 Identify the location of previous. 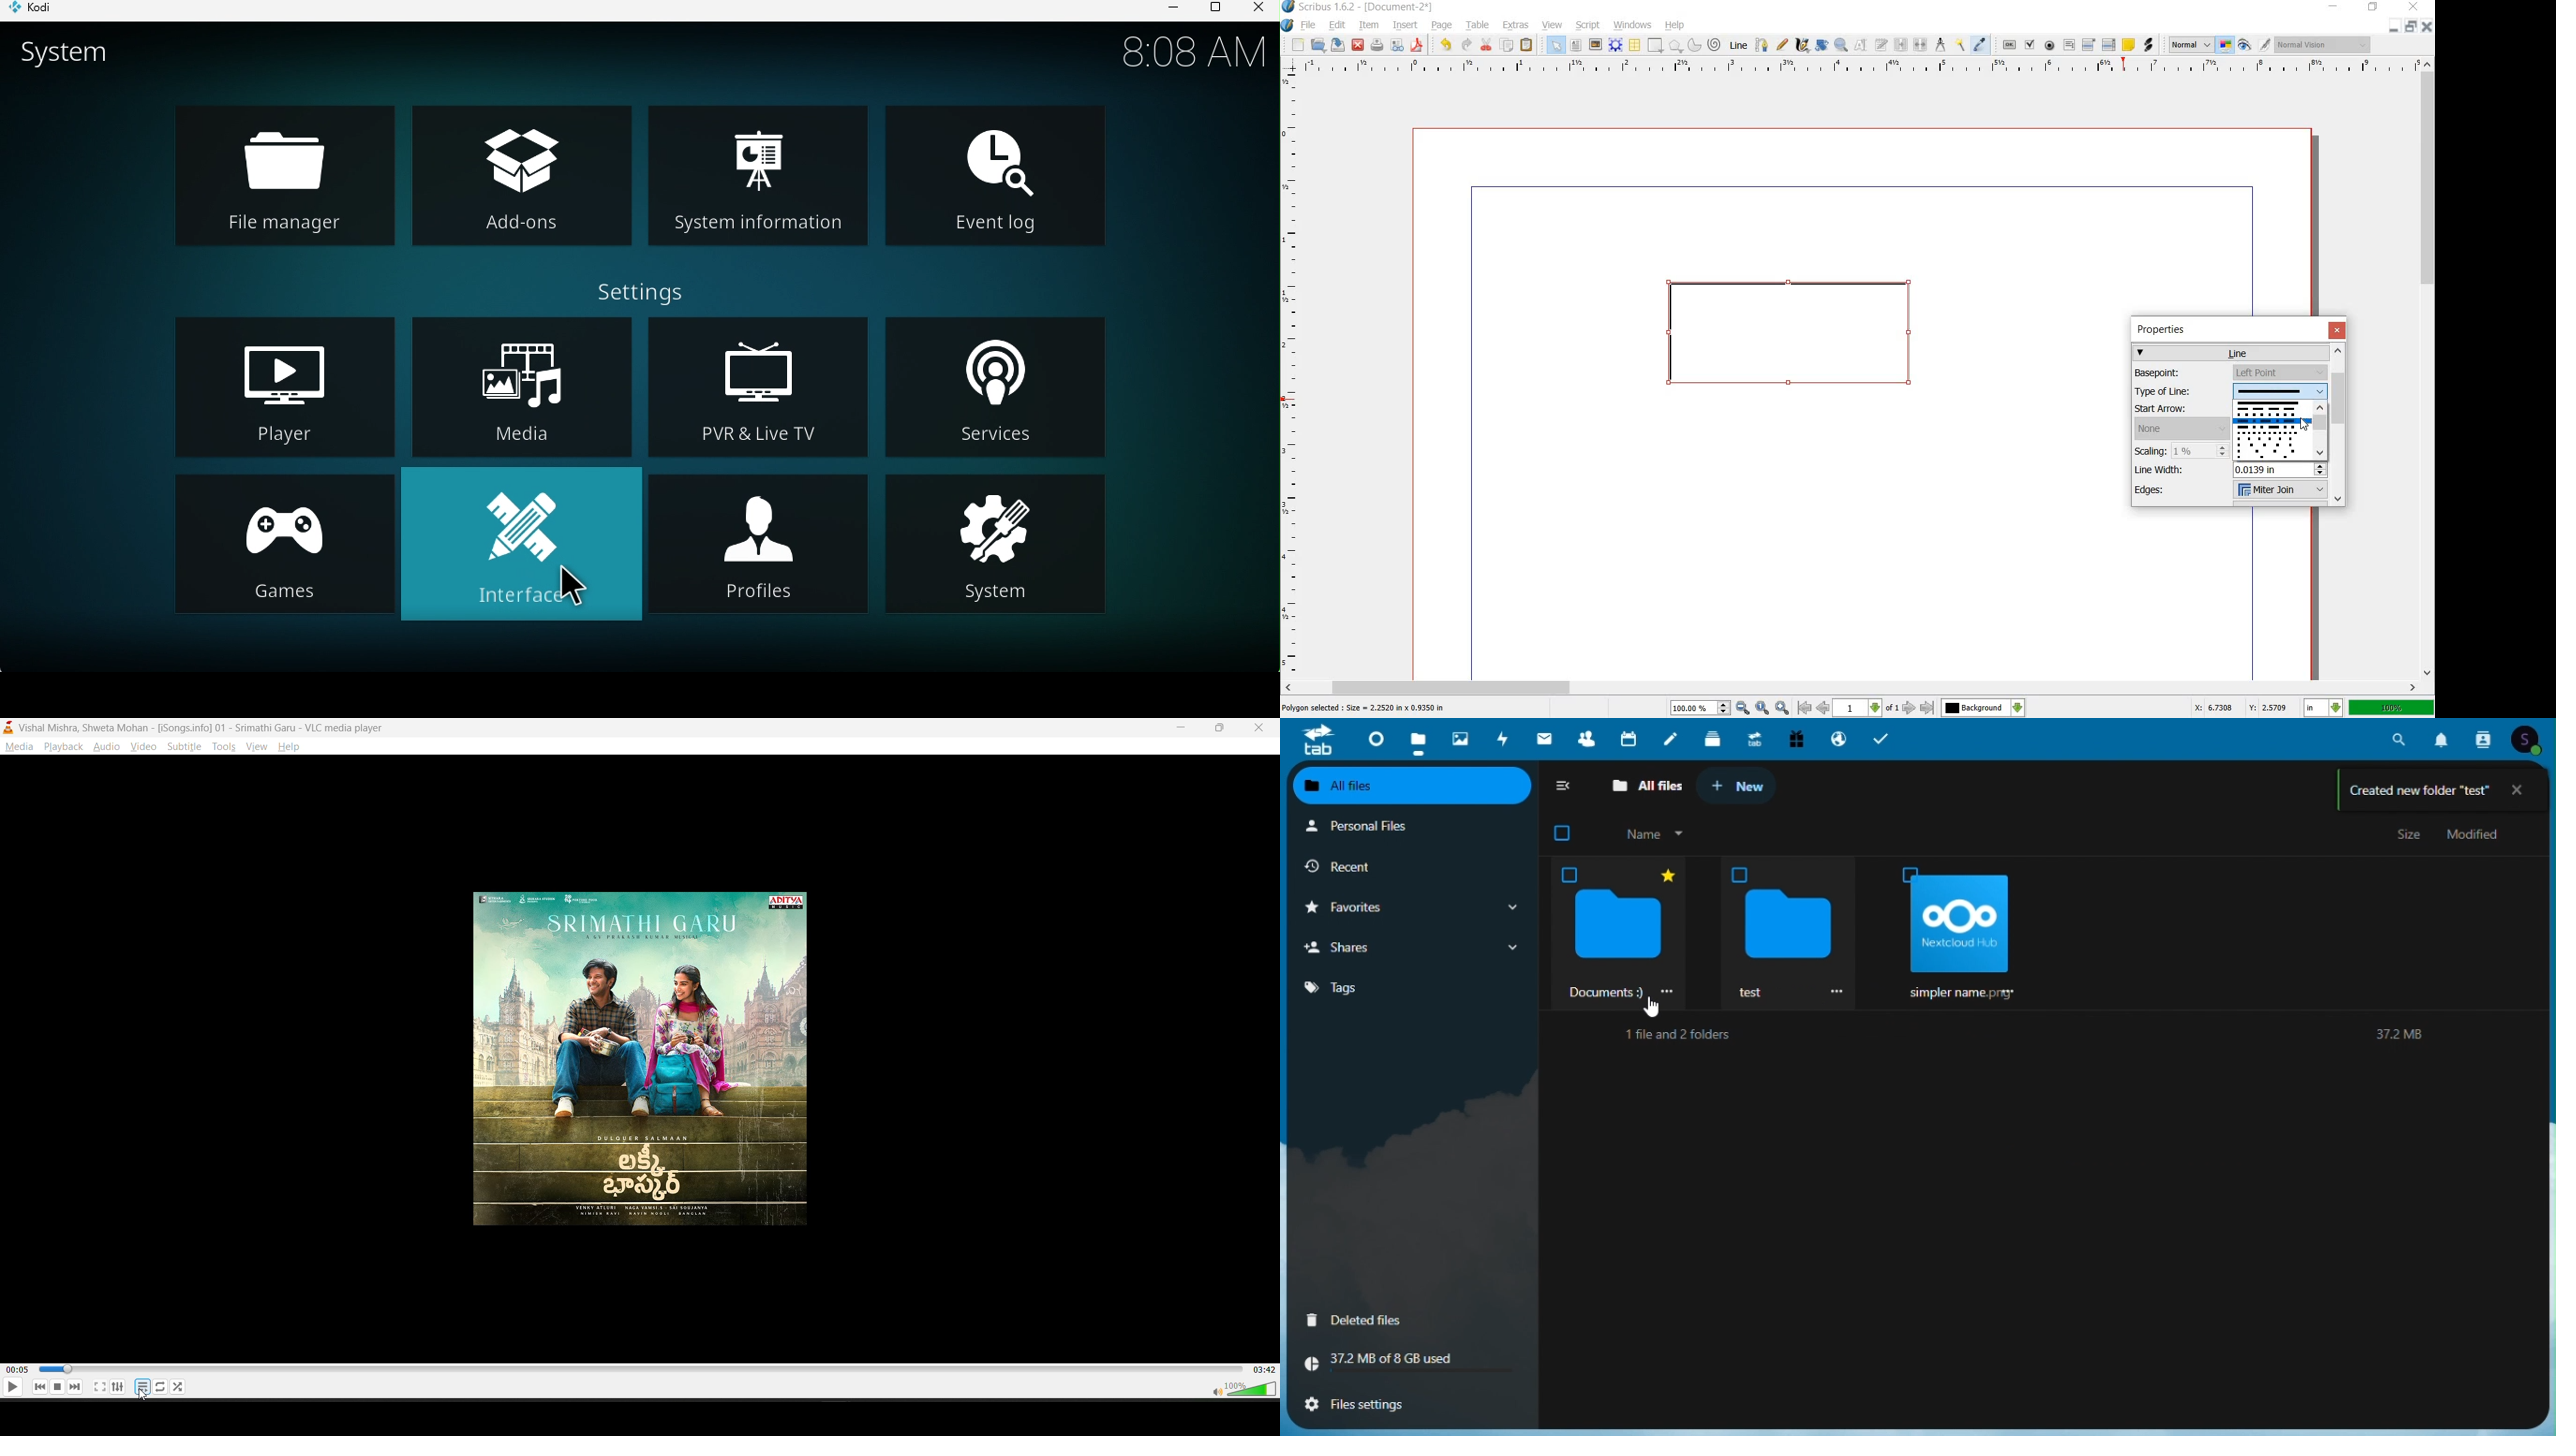
(40, 1387).